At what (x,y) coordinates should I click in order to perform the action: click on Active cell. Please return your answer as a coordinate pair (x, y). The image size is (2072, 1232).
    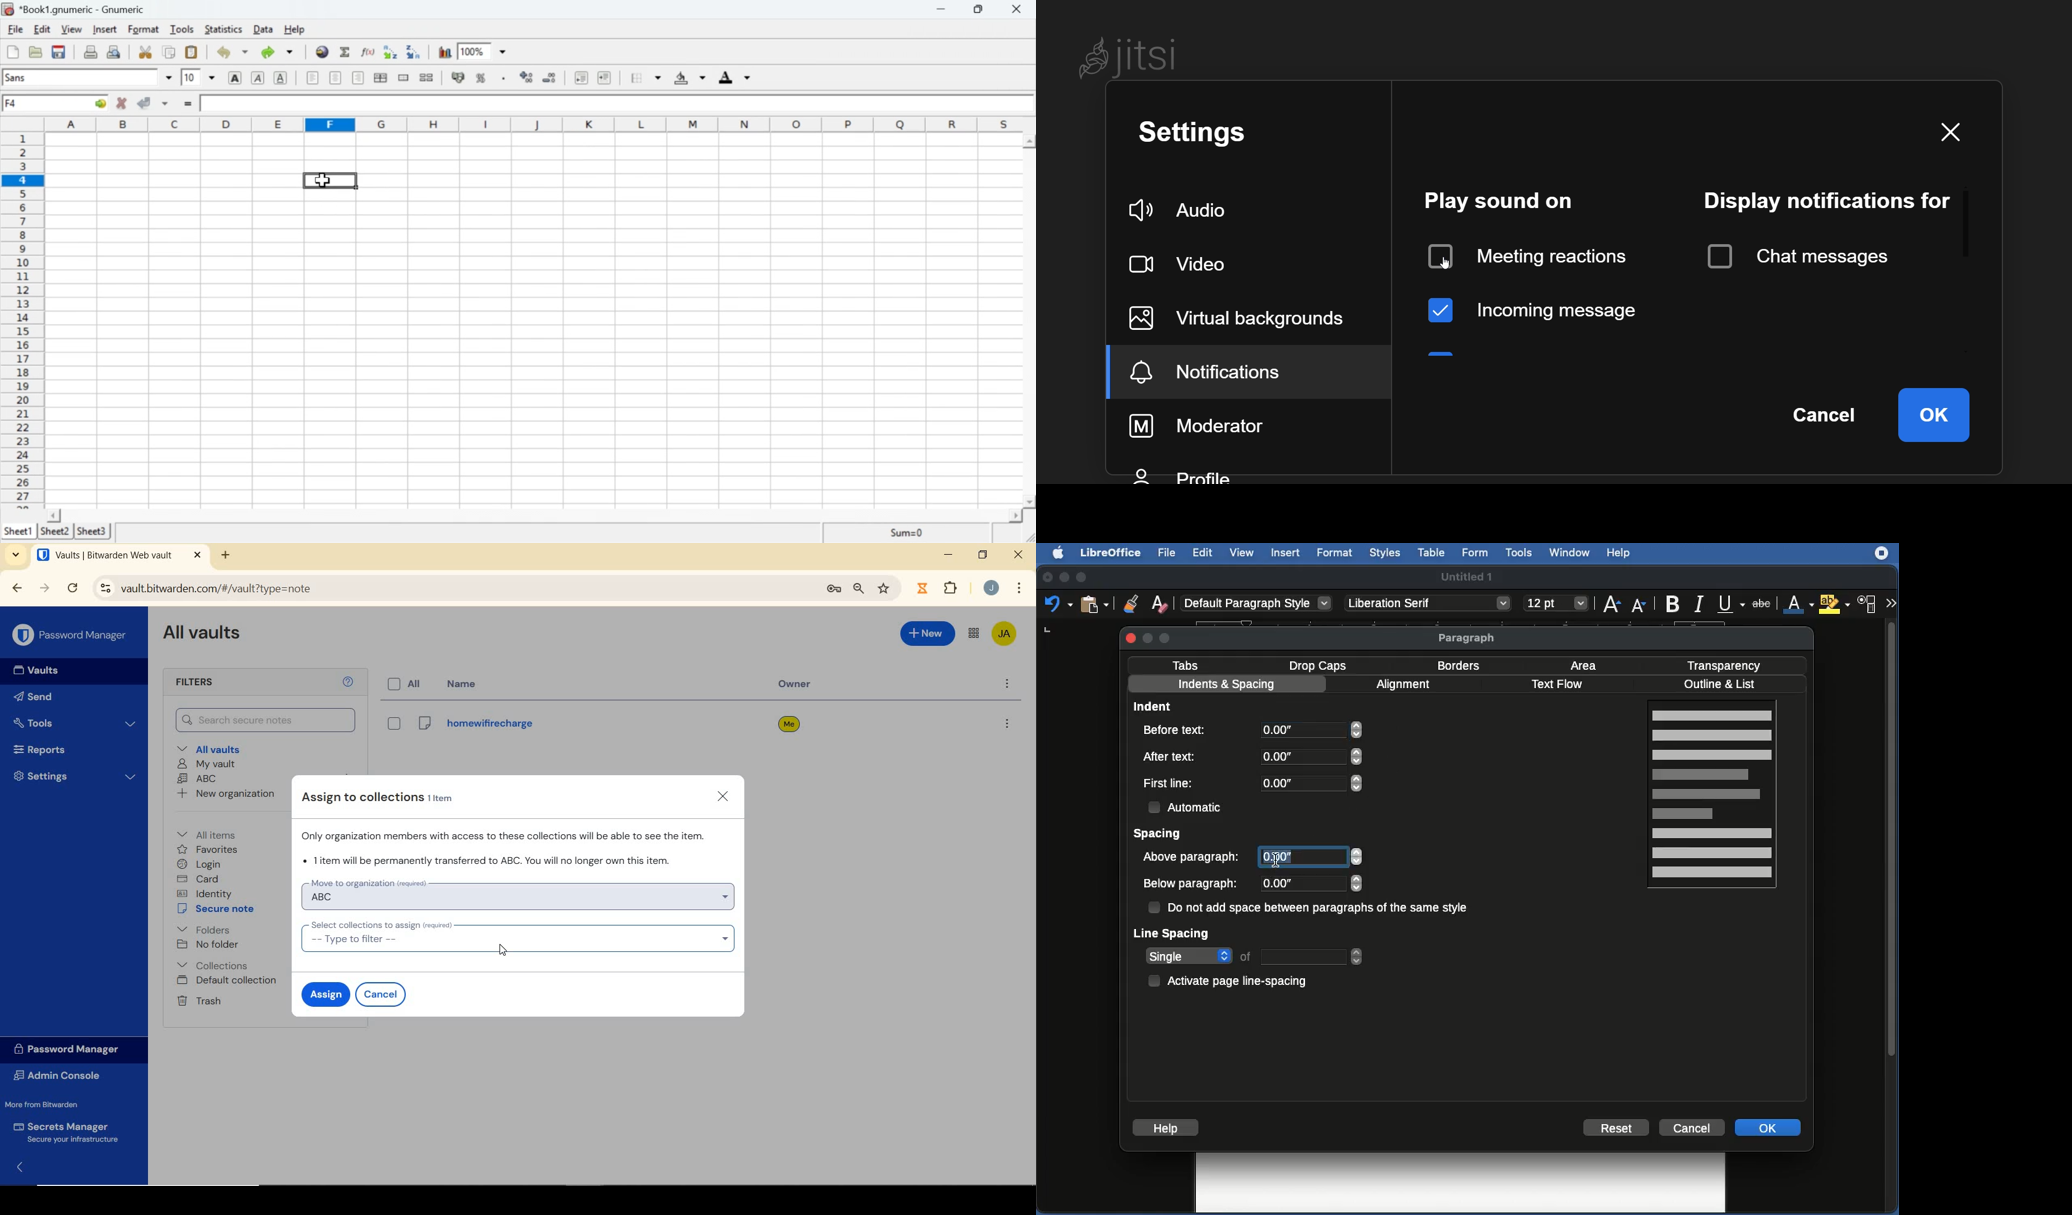
    Looking at the image, I should click on (57, 104).